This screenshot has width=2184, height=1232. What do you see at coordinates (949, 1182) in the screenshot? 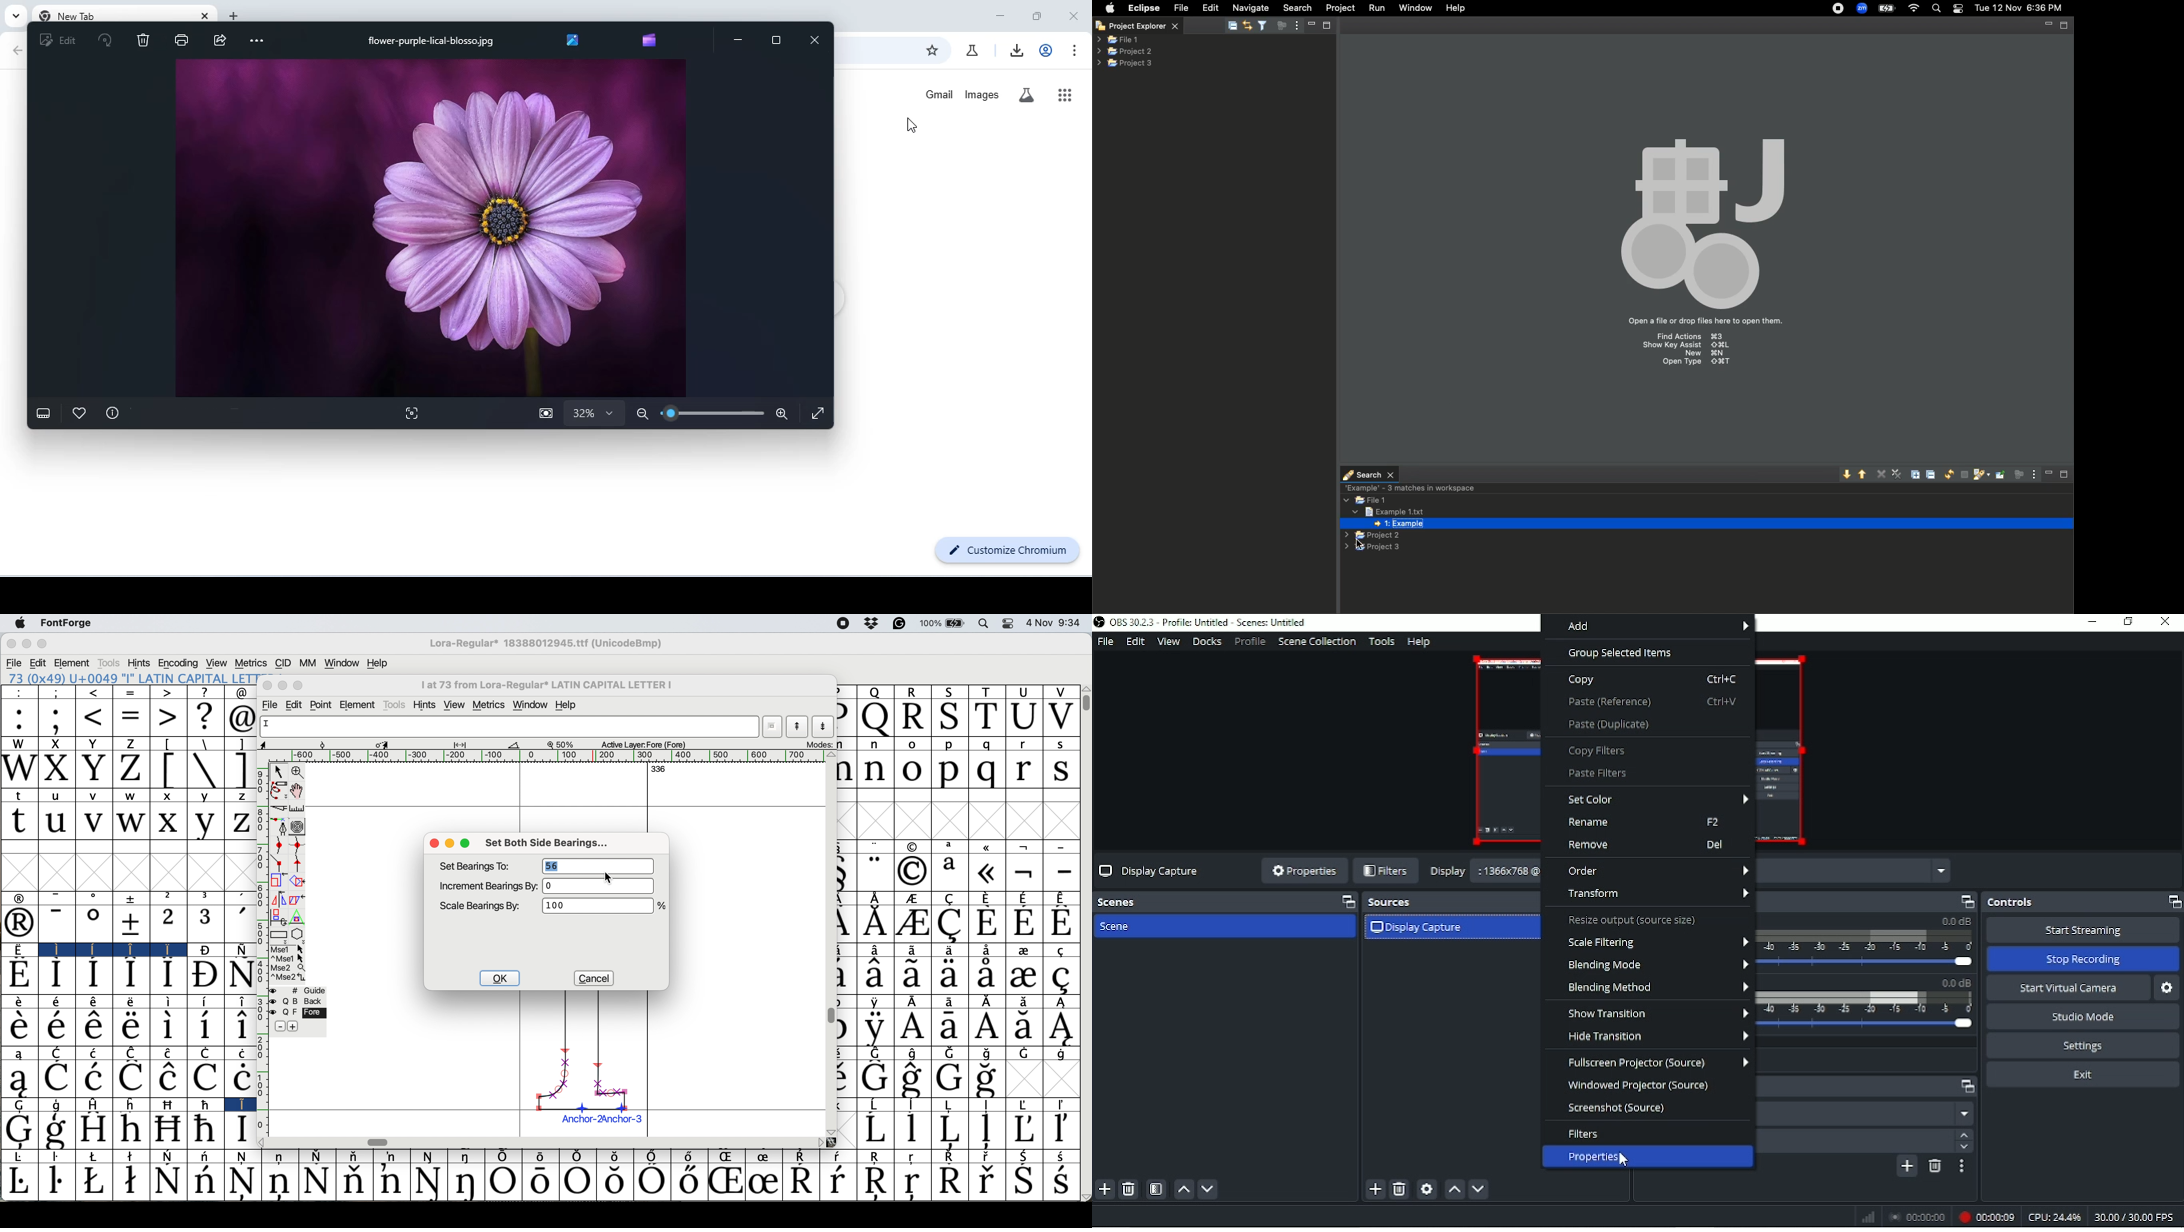
I see `Symbol` at bounding box center [949, 1182].